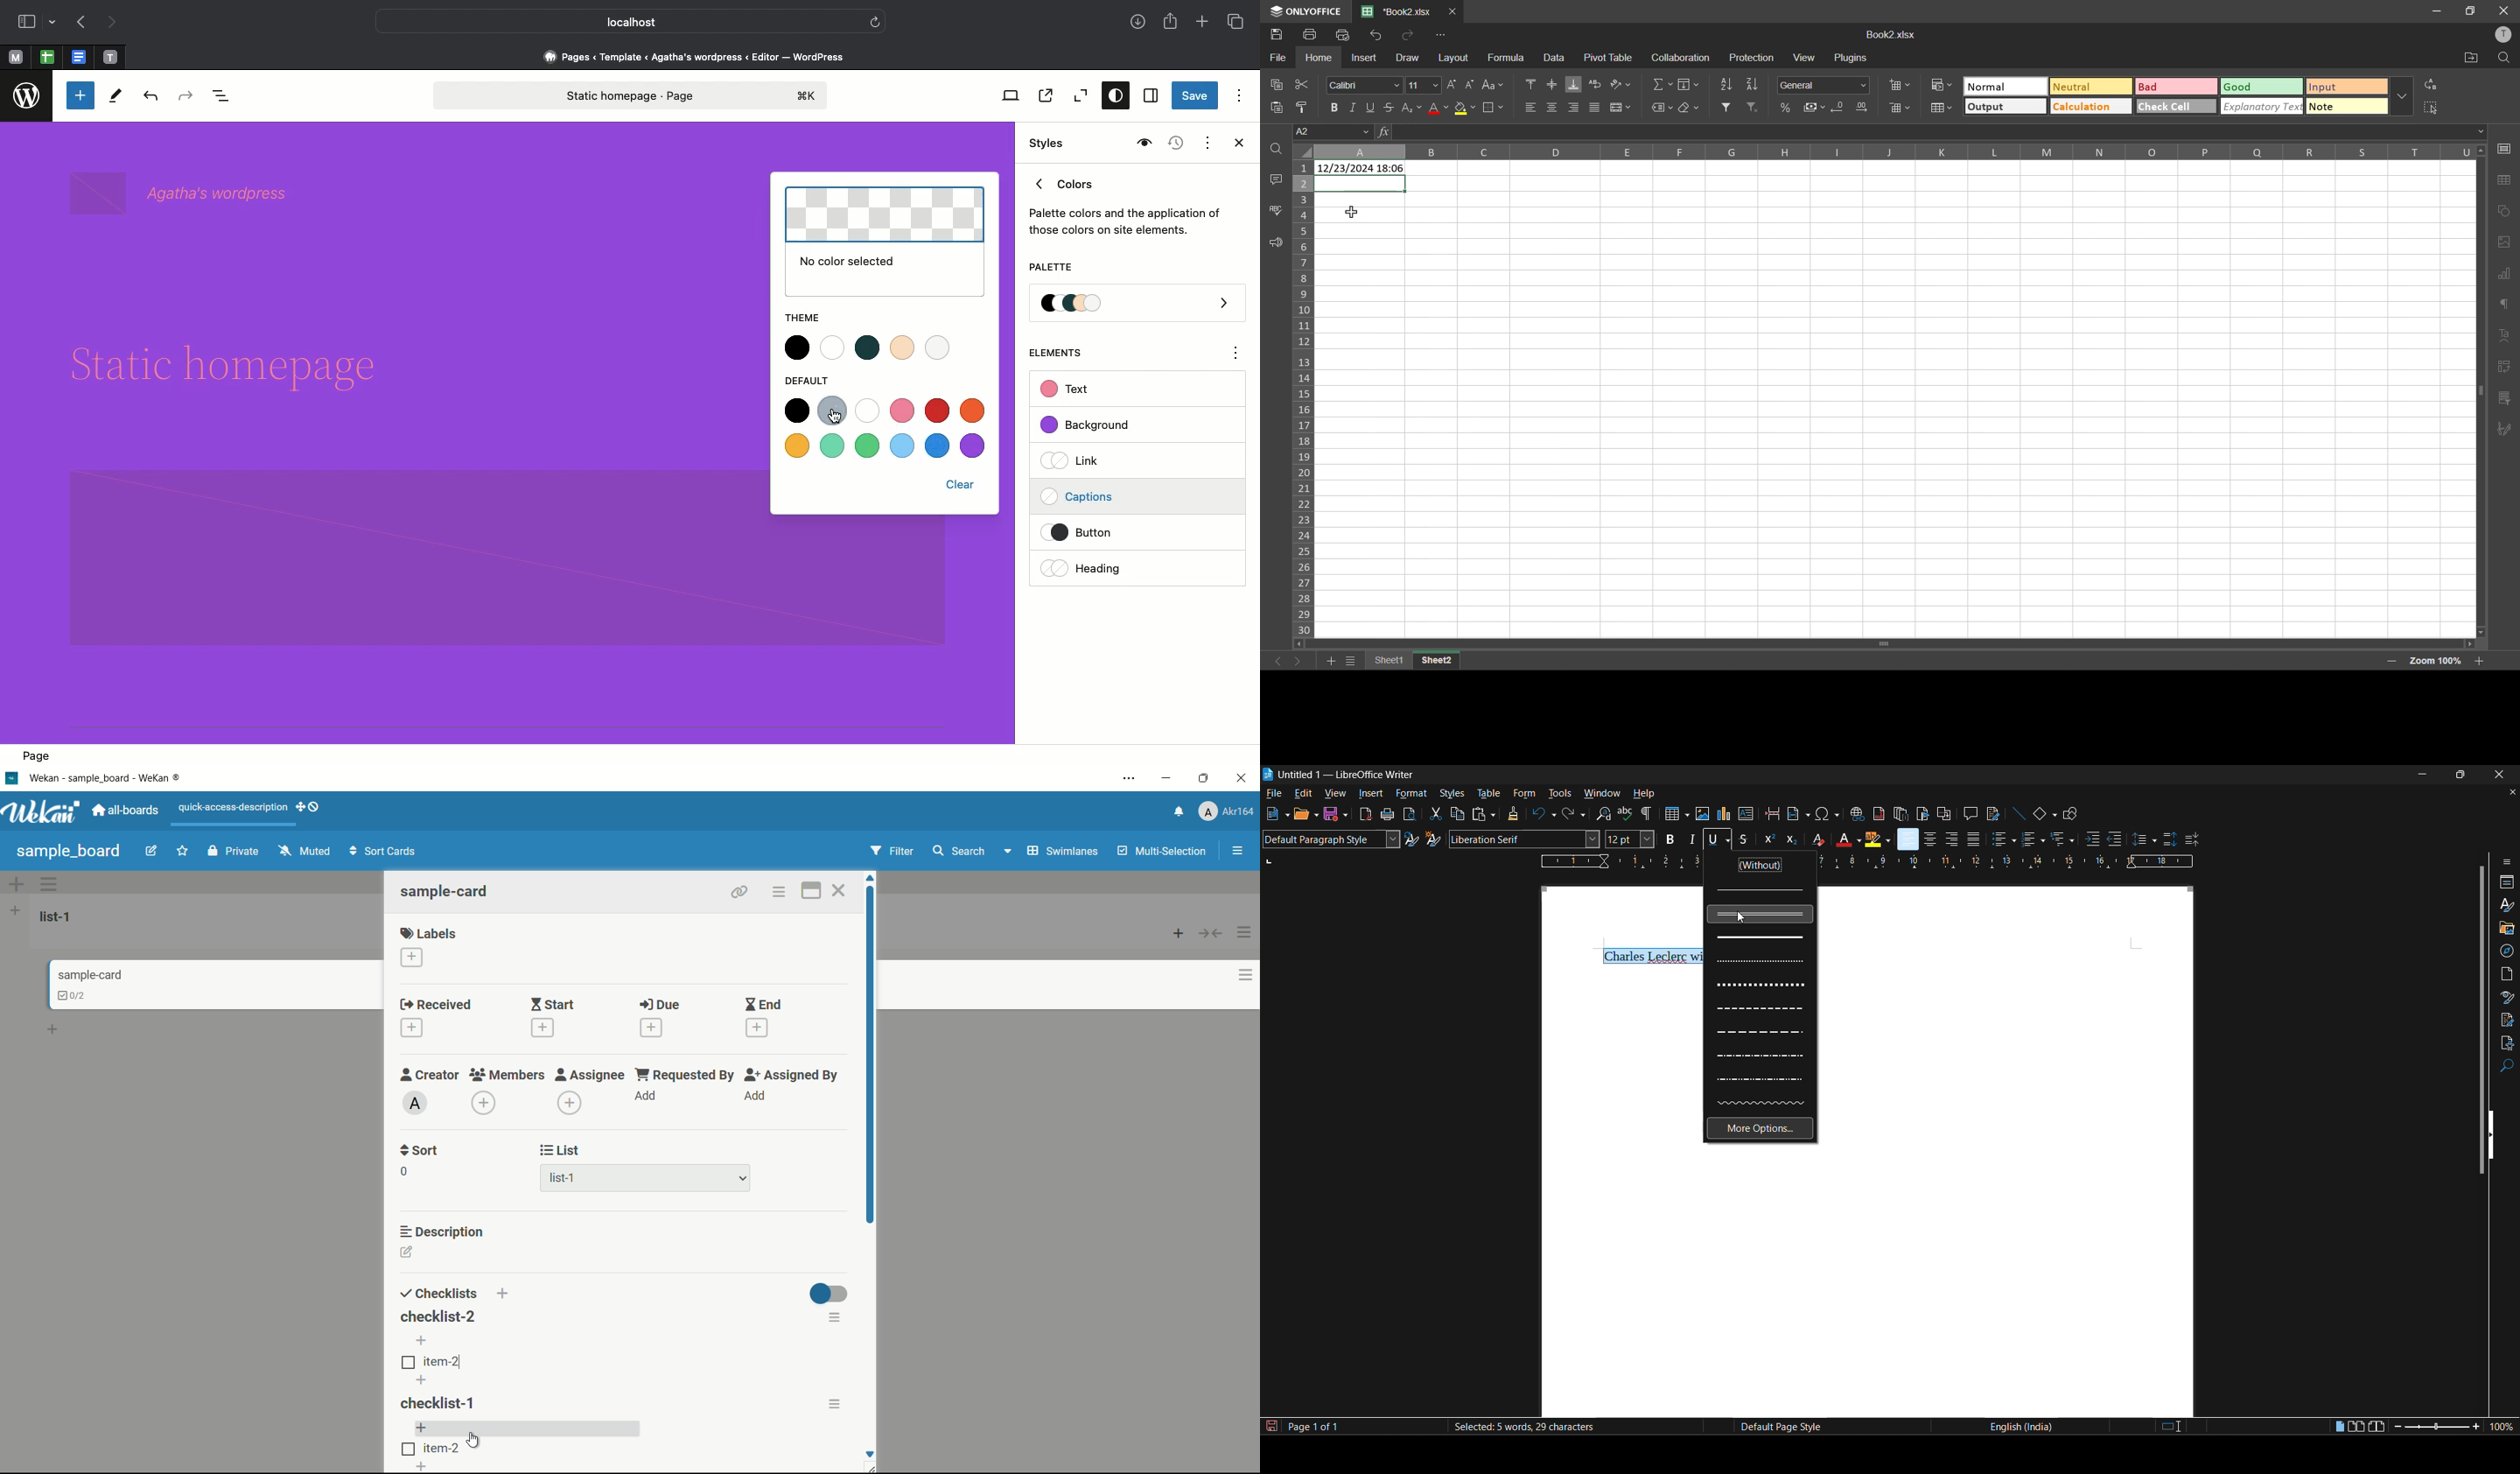 The image size is (2520, 1484). I want to click on list, so click(560, 1150).